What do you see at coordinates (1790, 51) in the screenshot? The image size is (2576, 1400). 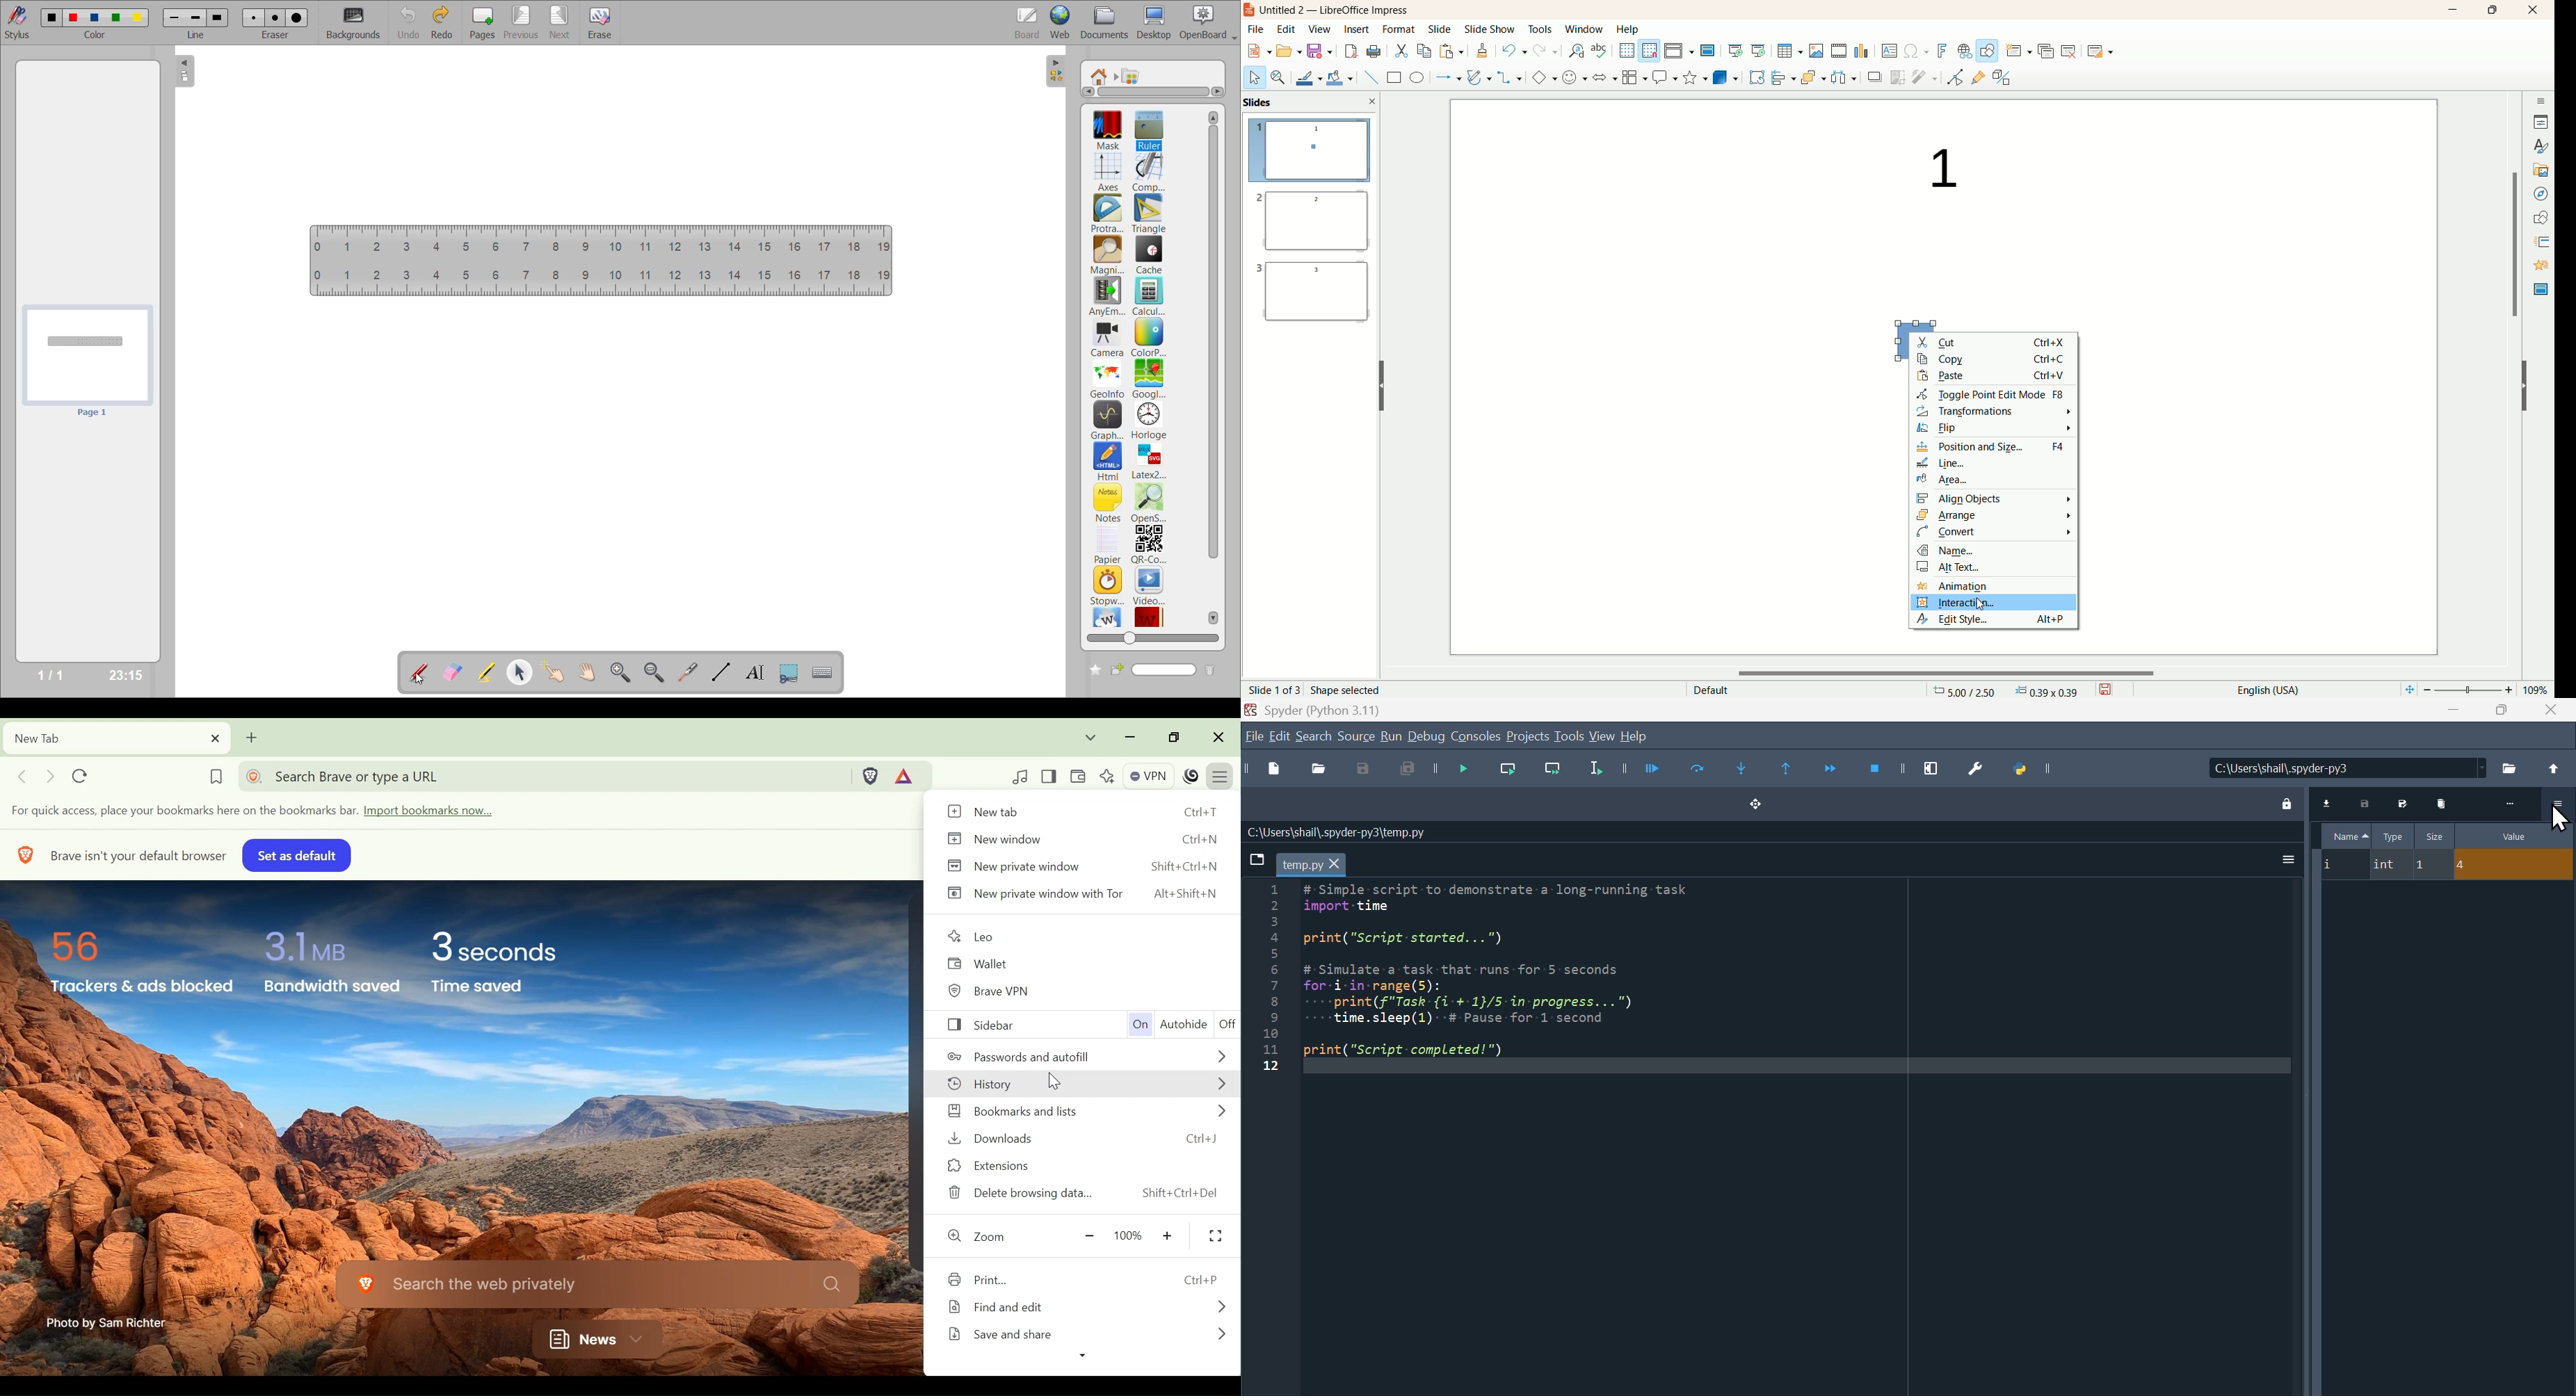 I see `insert table` at bounding box center [1790, 51].